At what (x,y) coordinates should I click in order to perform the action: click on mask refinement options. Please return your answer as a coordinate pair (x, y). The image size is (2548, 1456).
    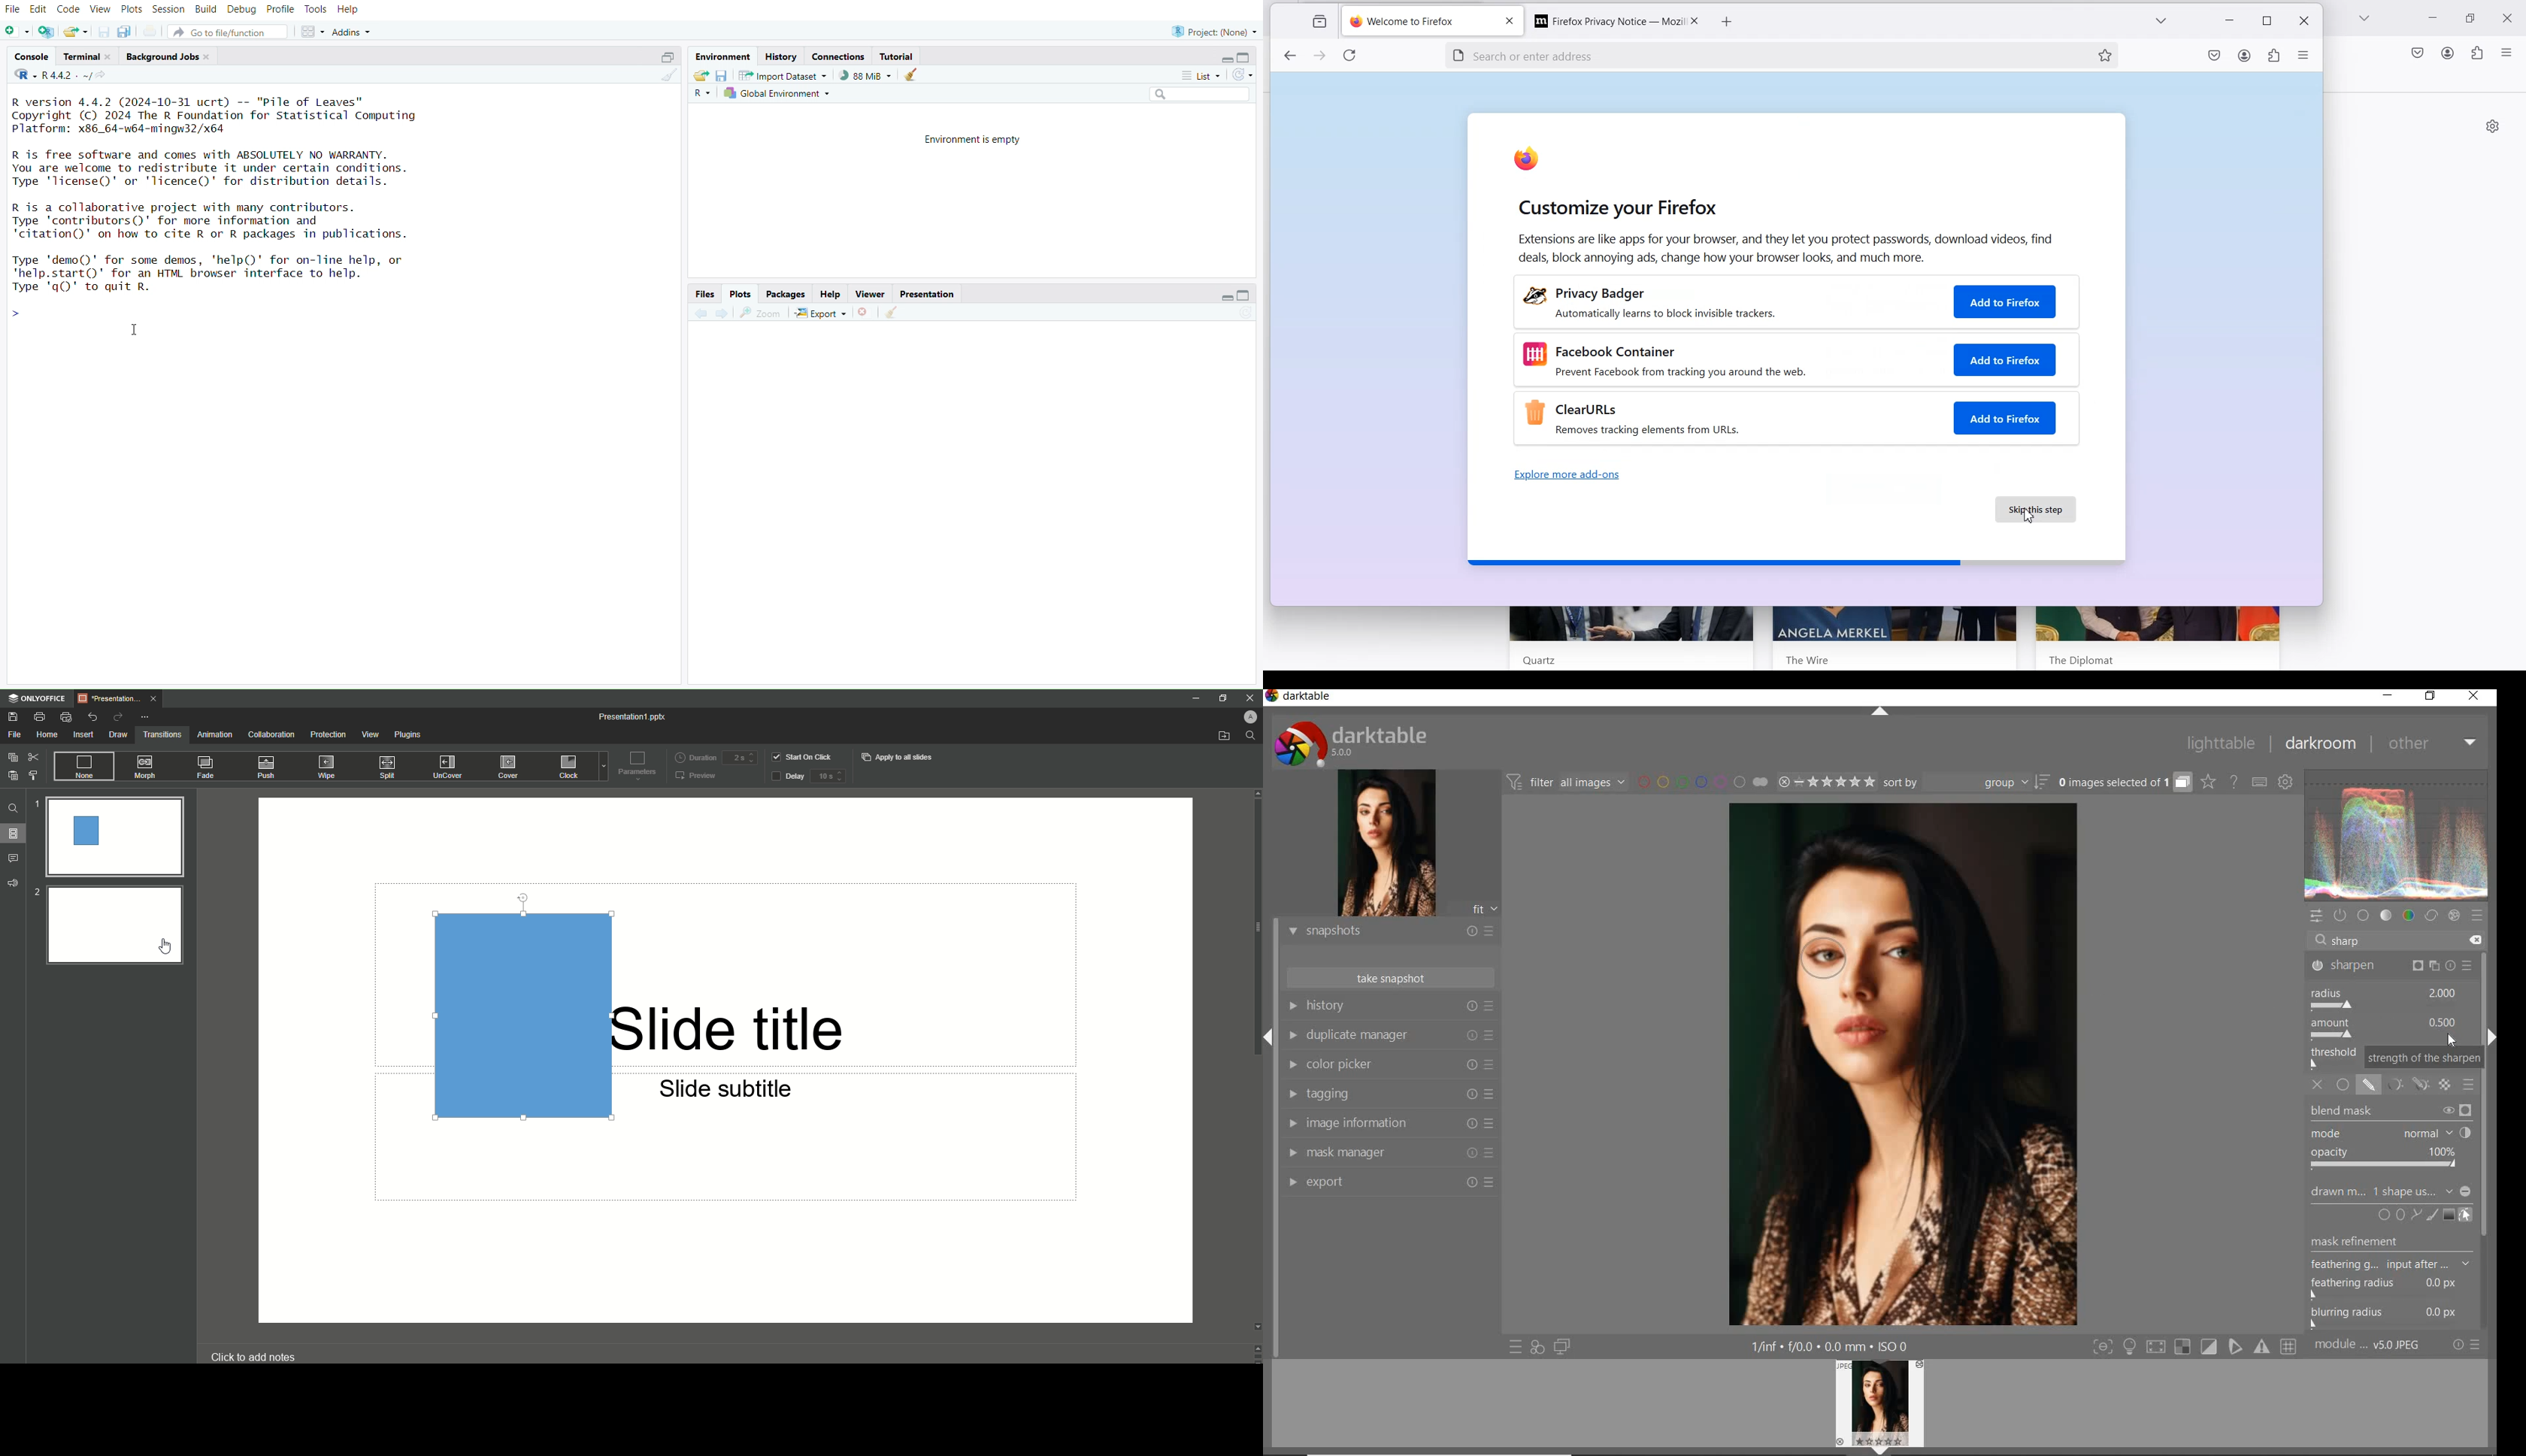
    Looking at the image, I should click on (2392, 1267).